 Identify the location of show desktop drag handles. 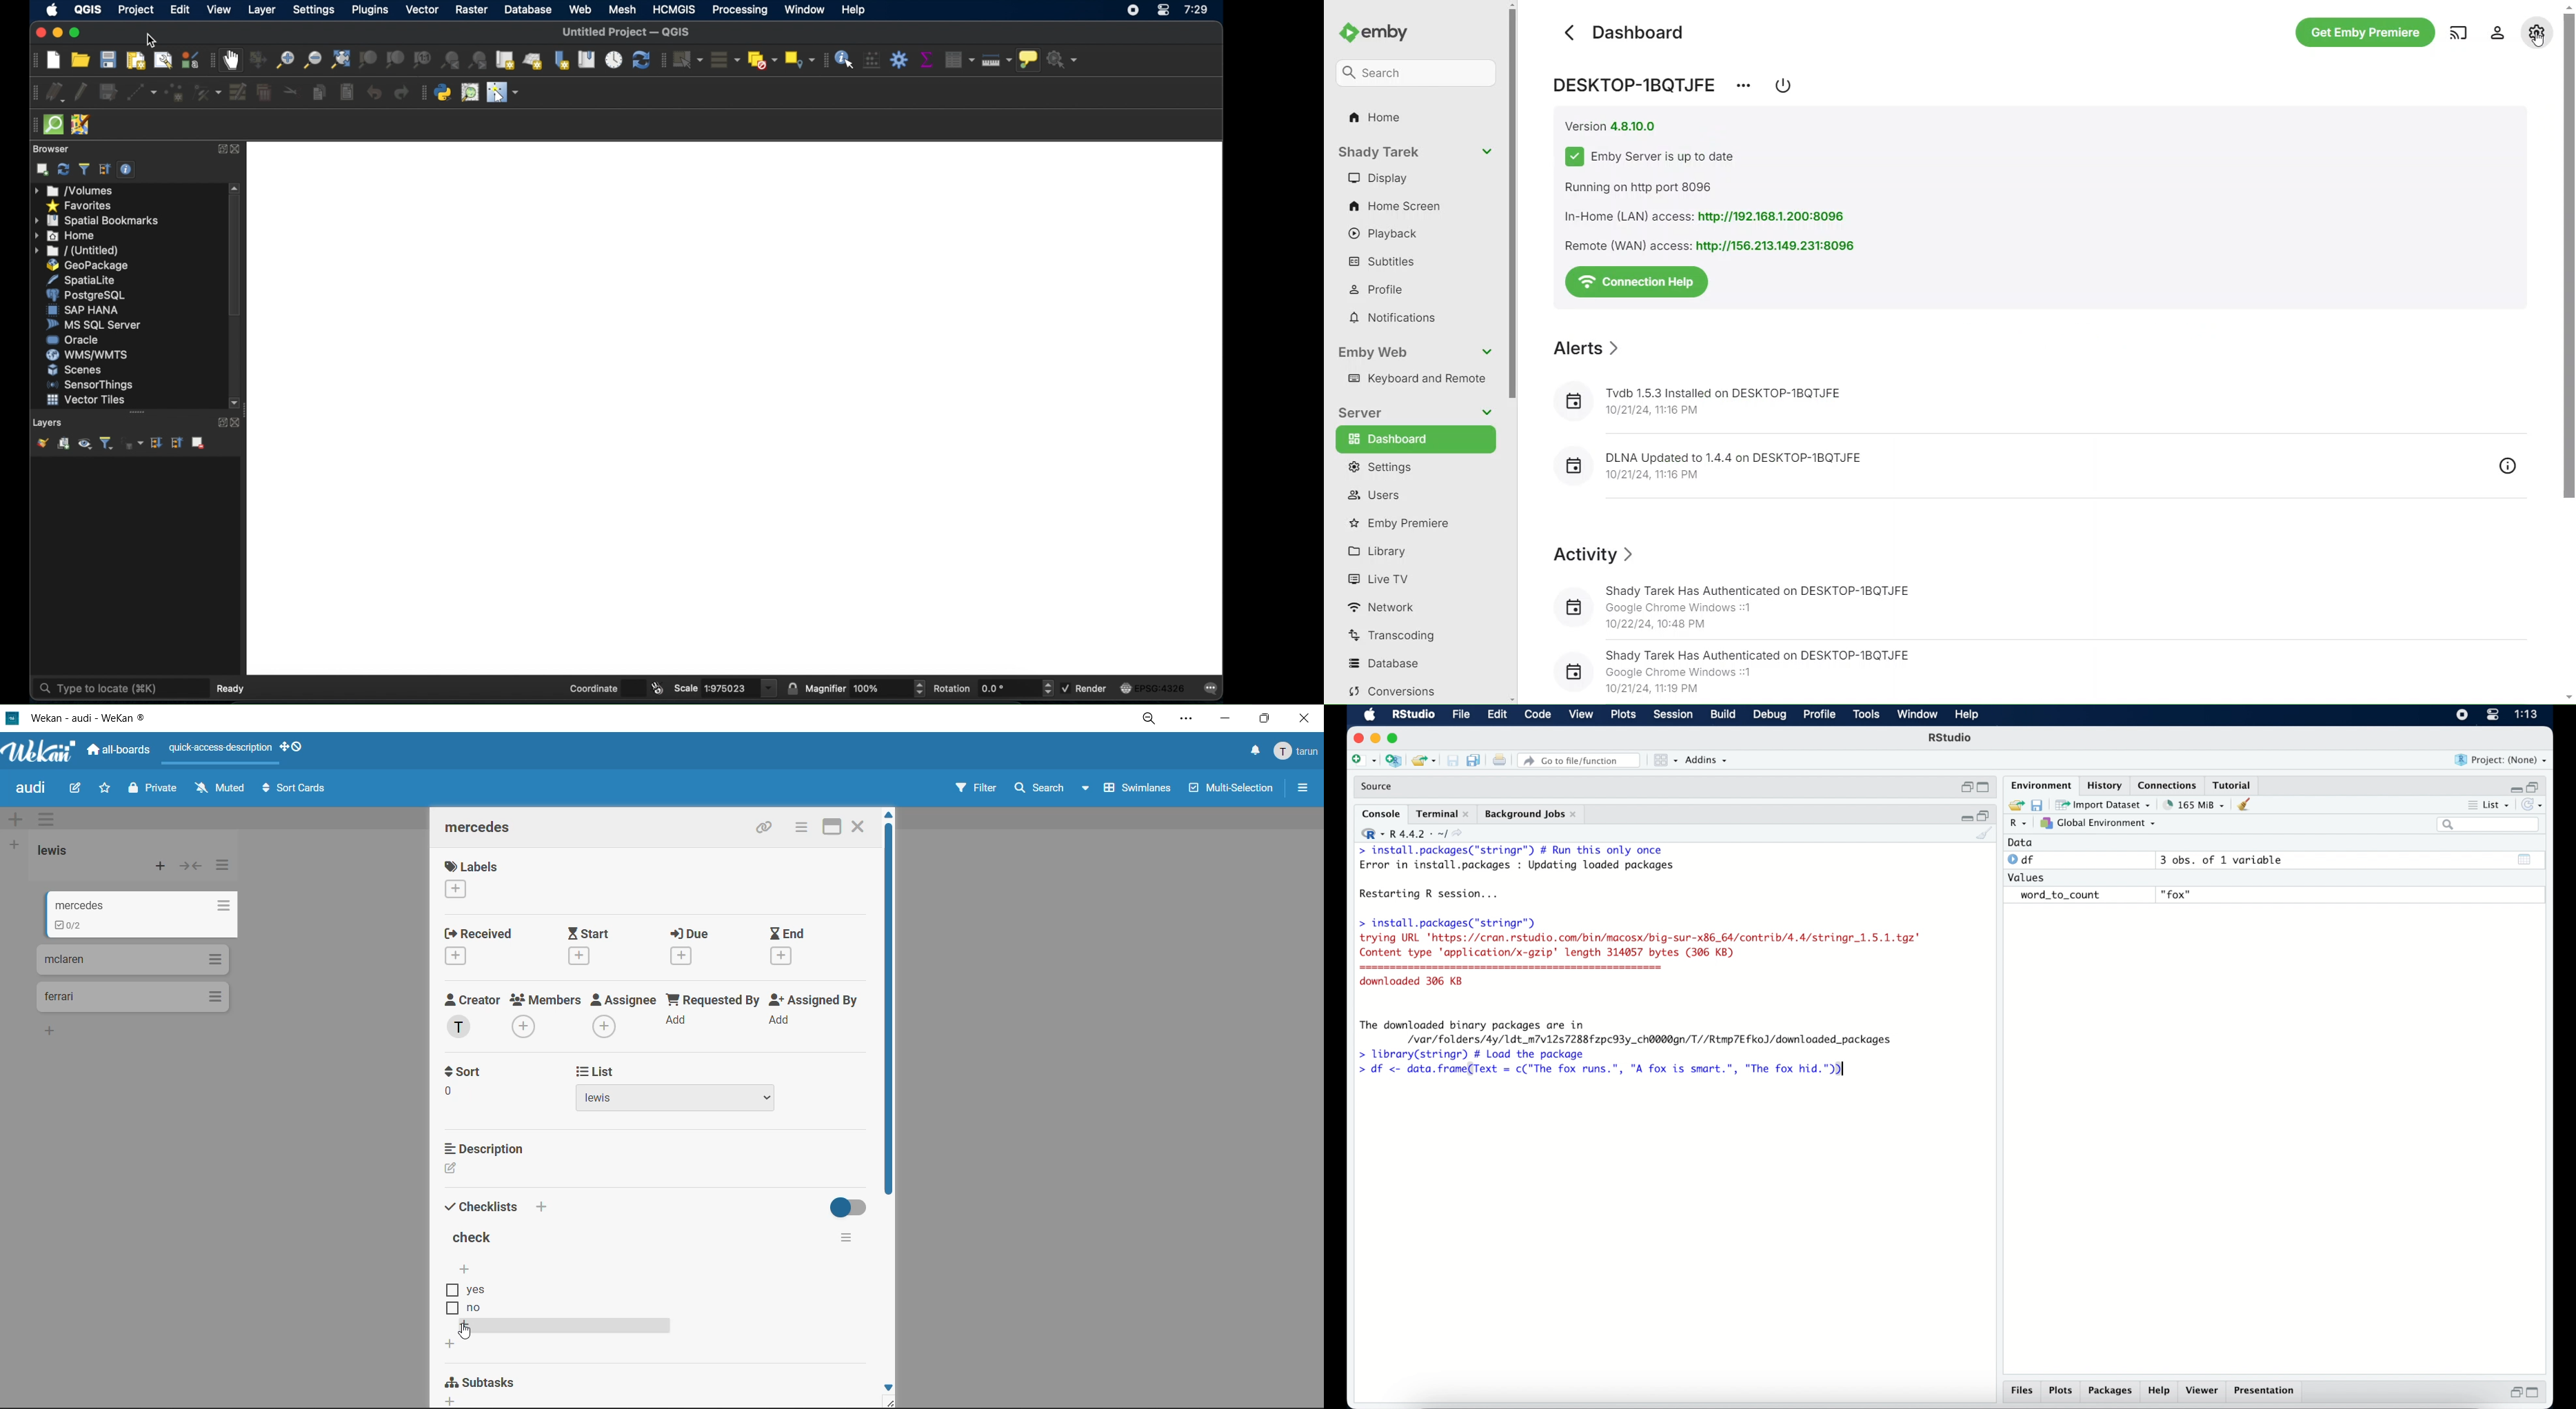
(296, 749).